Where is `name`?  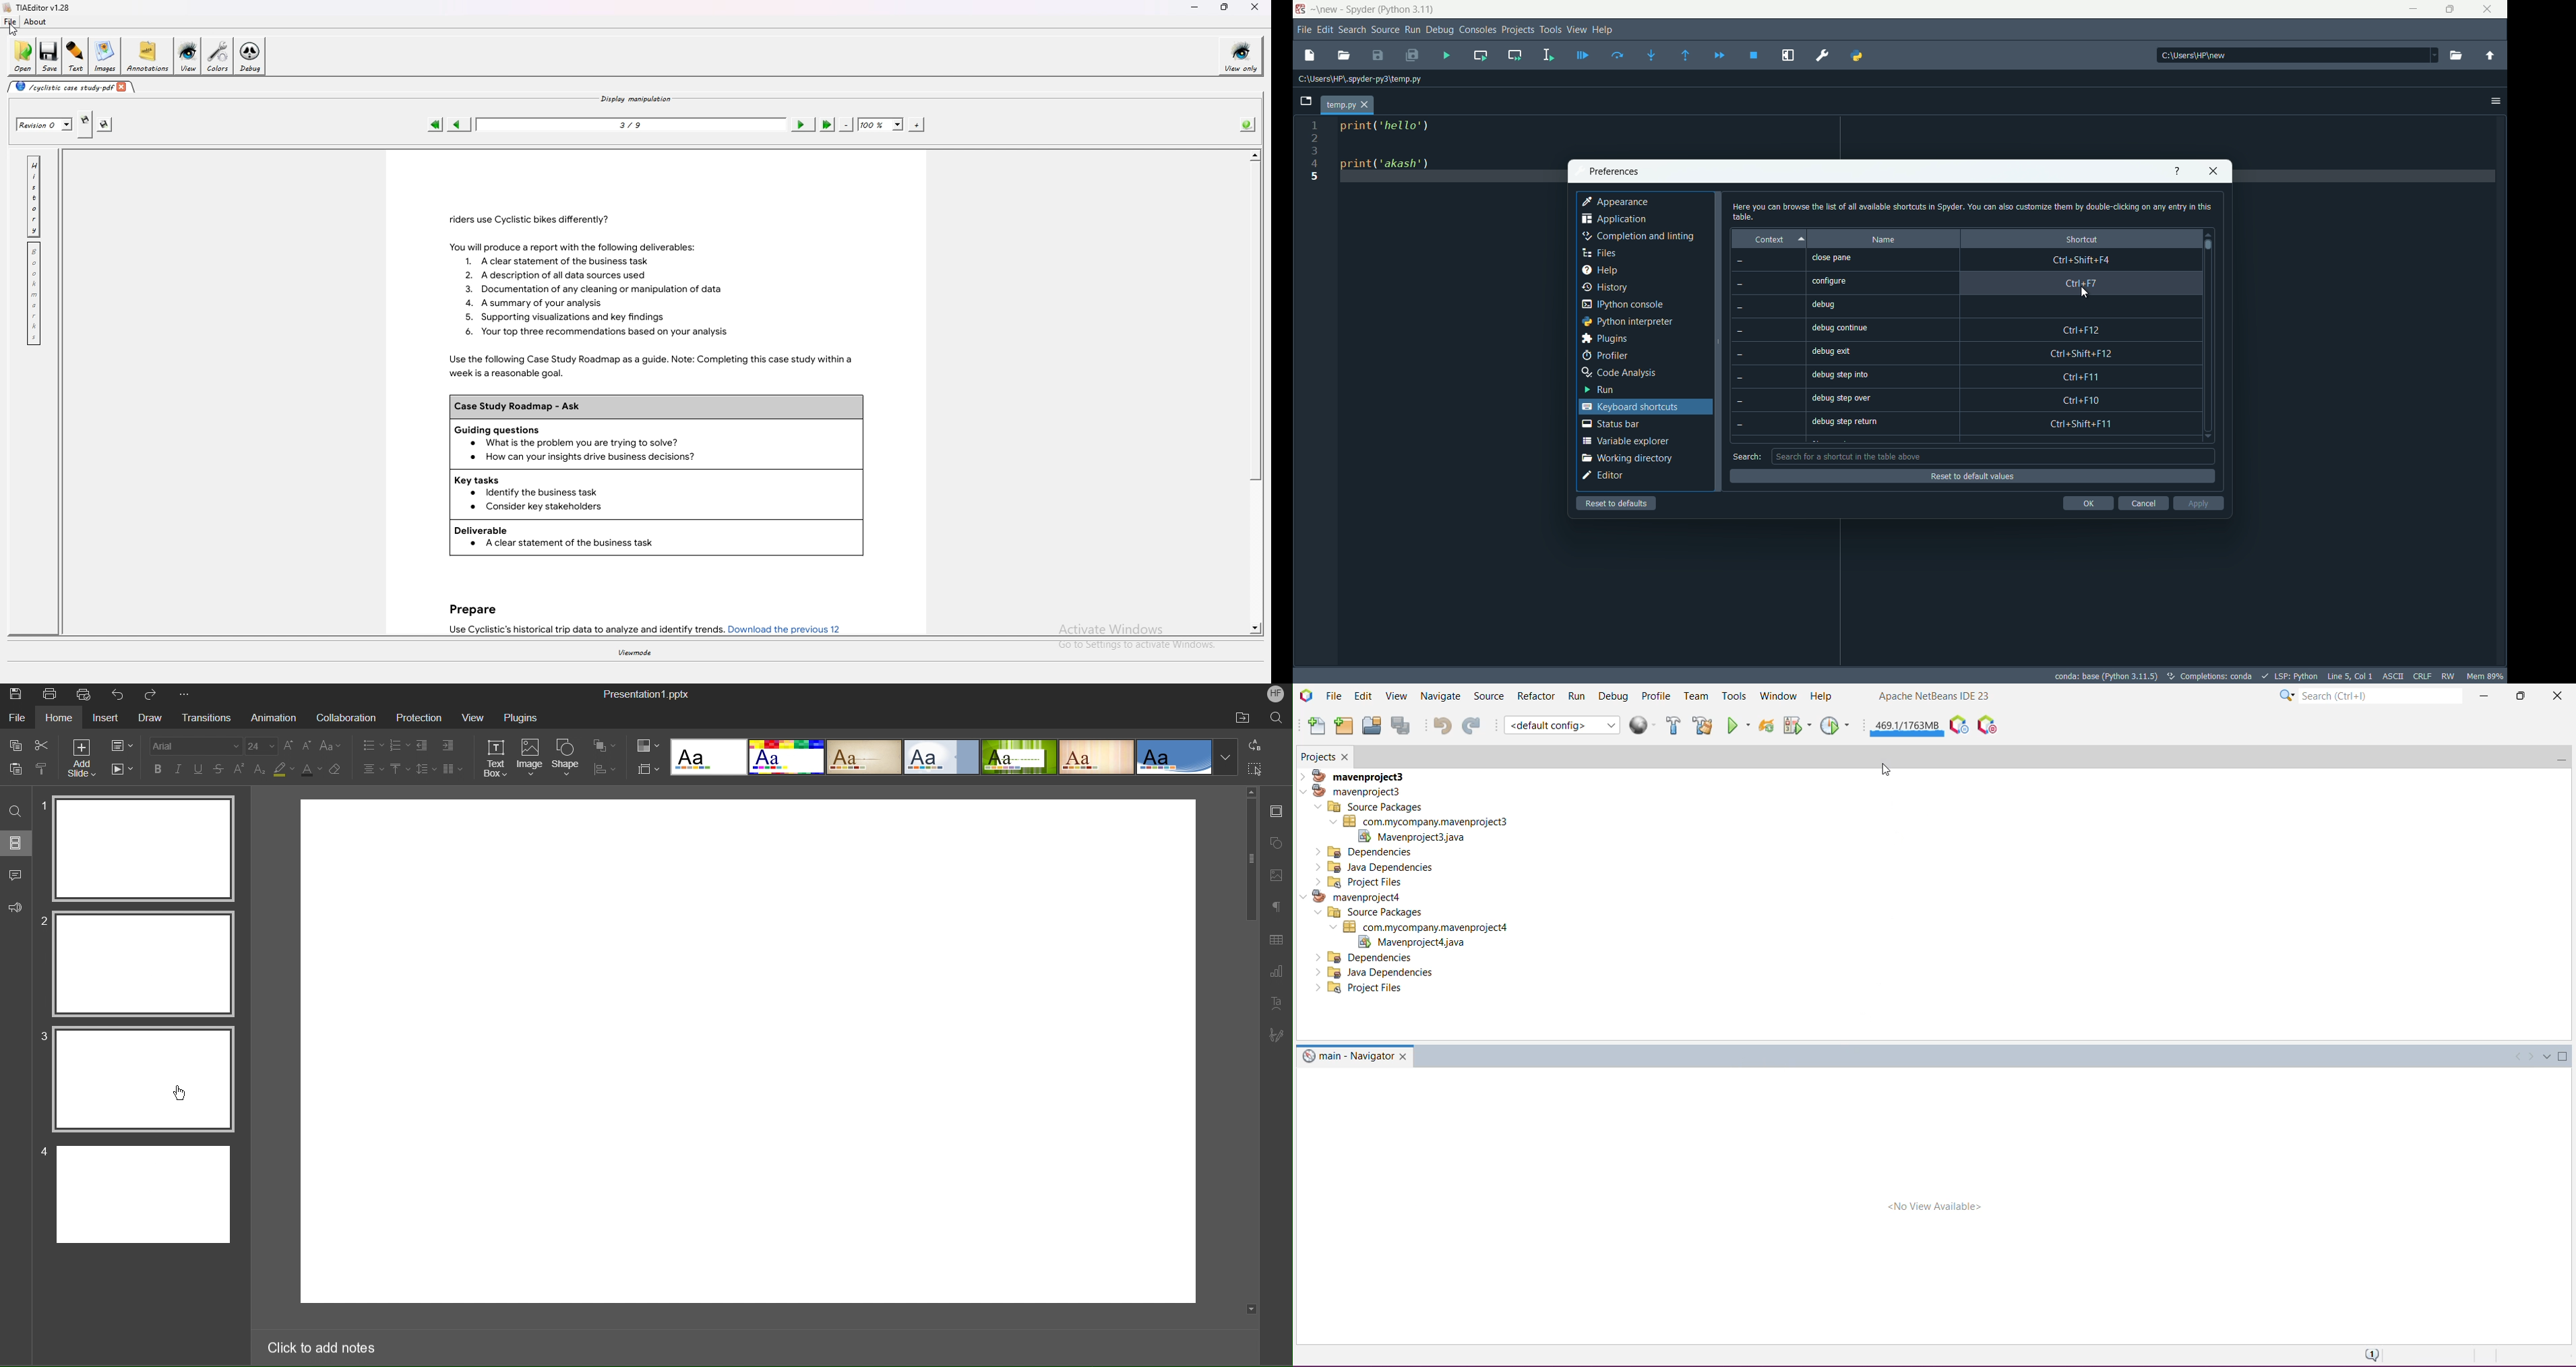 name is located at coordinates (1882, 239).